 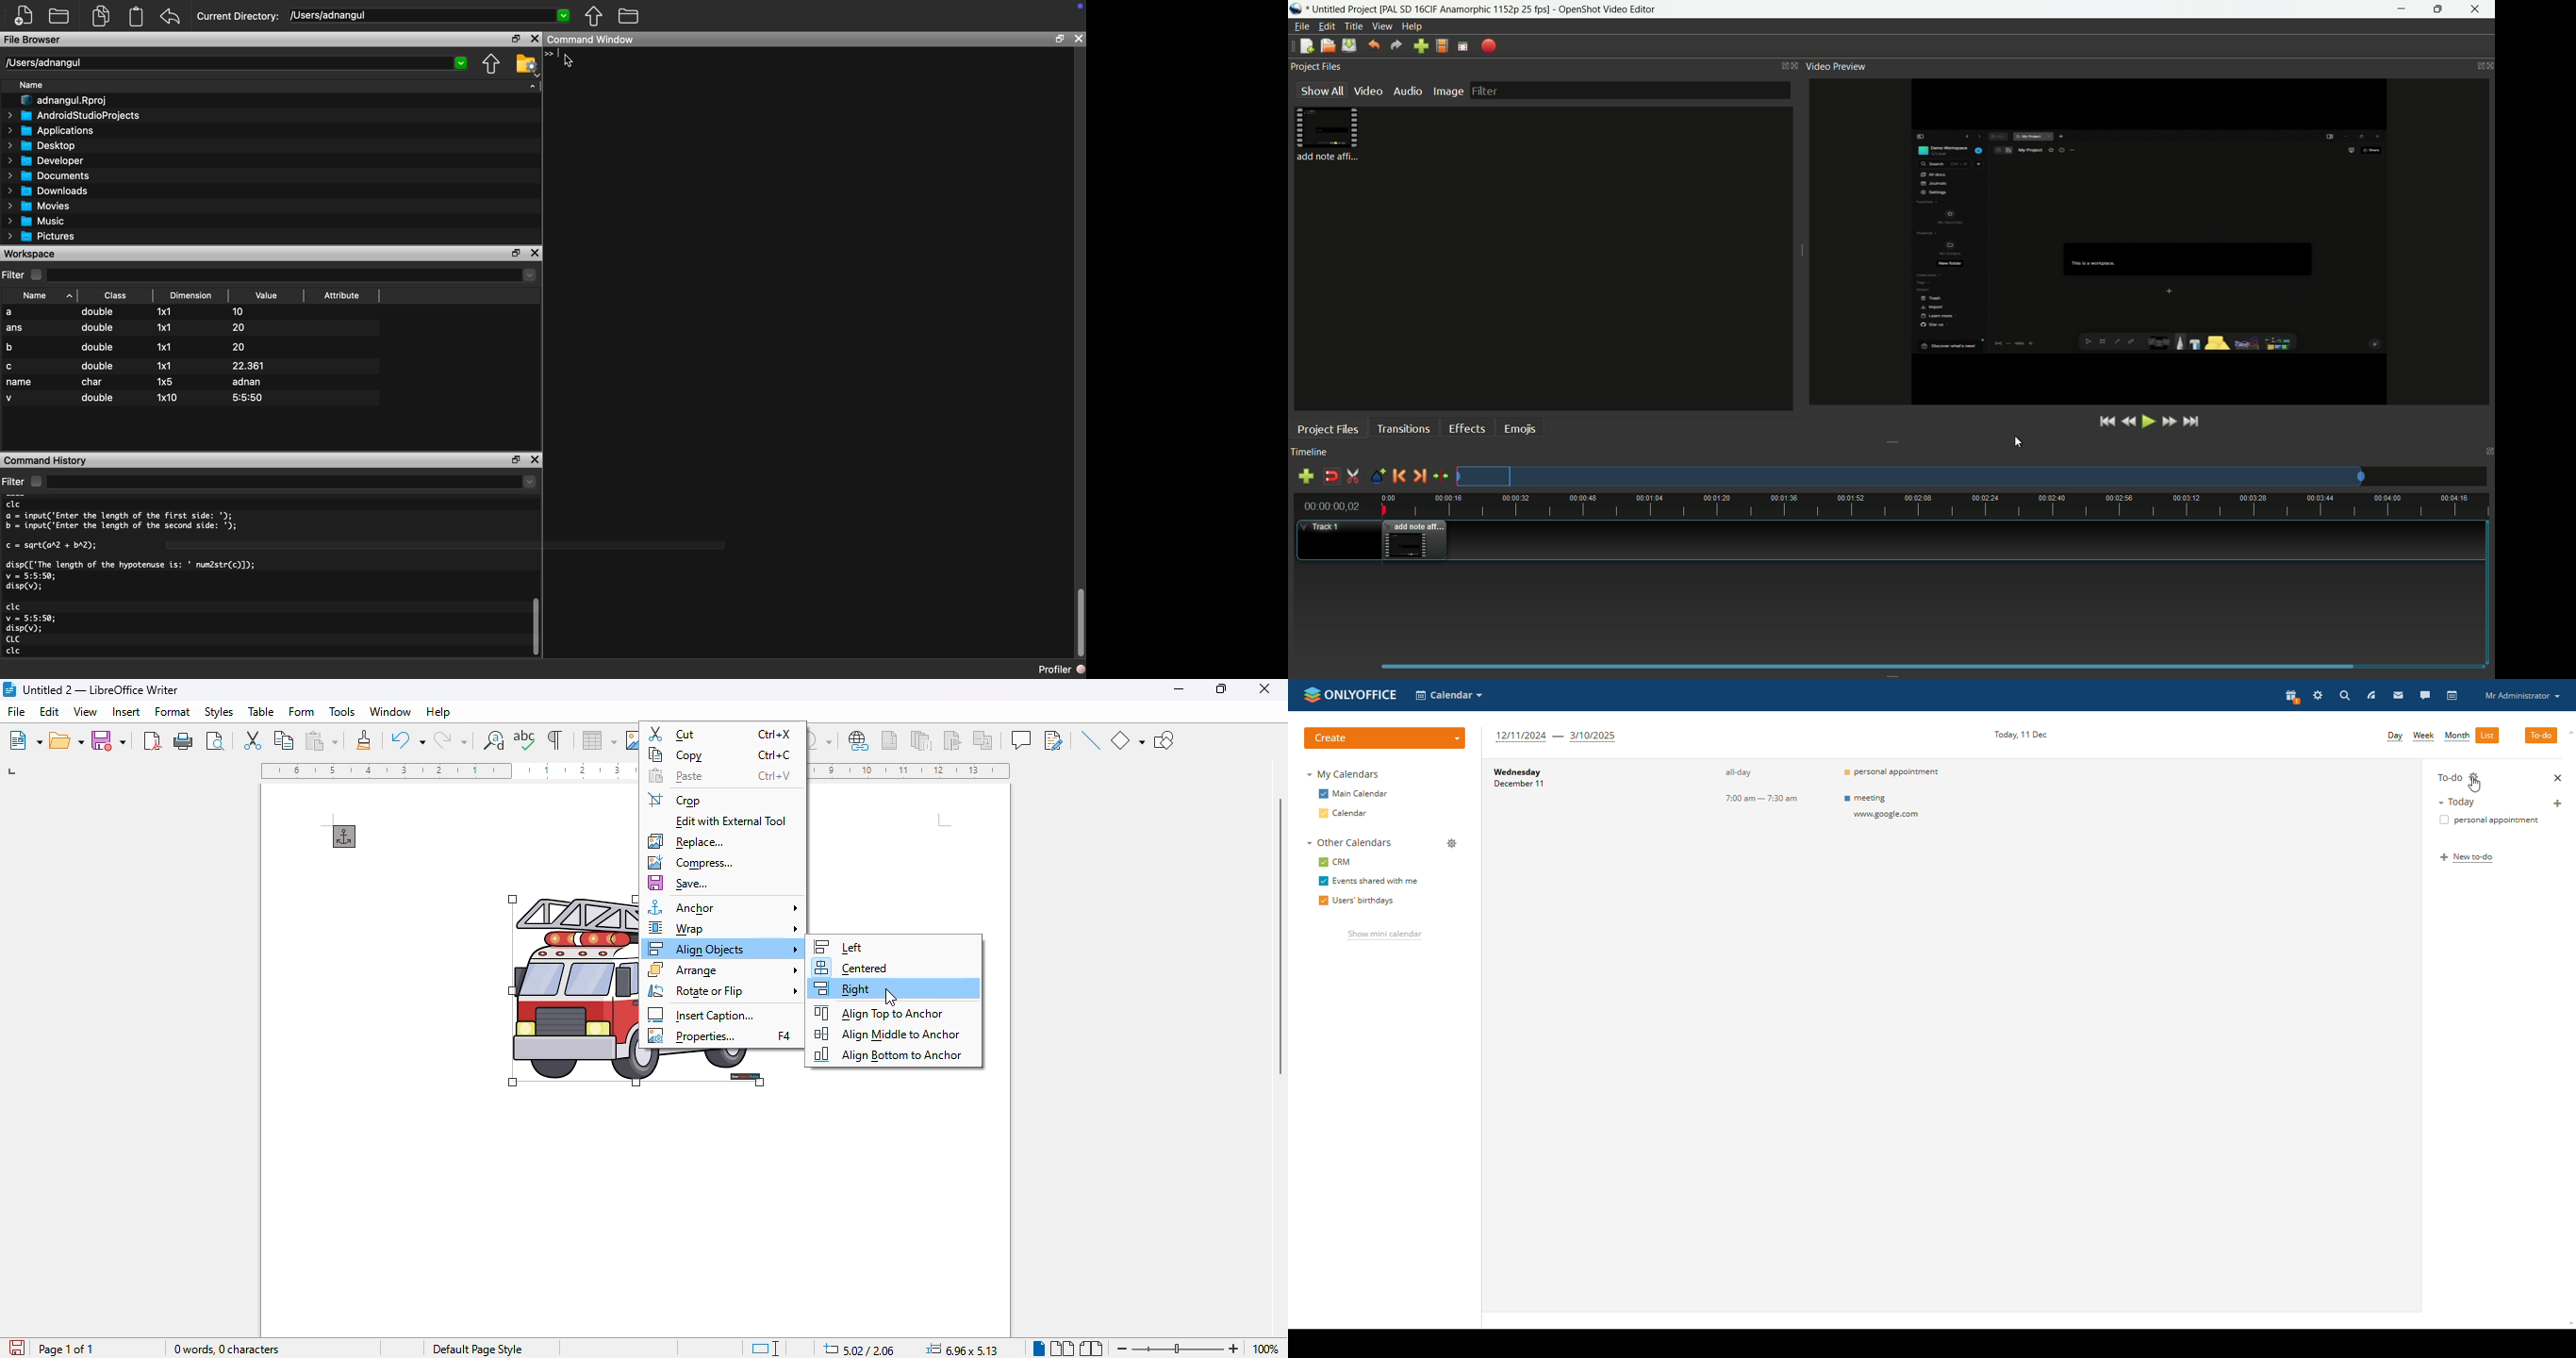 I want to click on tools, so click(x=342, y=712).